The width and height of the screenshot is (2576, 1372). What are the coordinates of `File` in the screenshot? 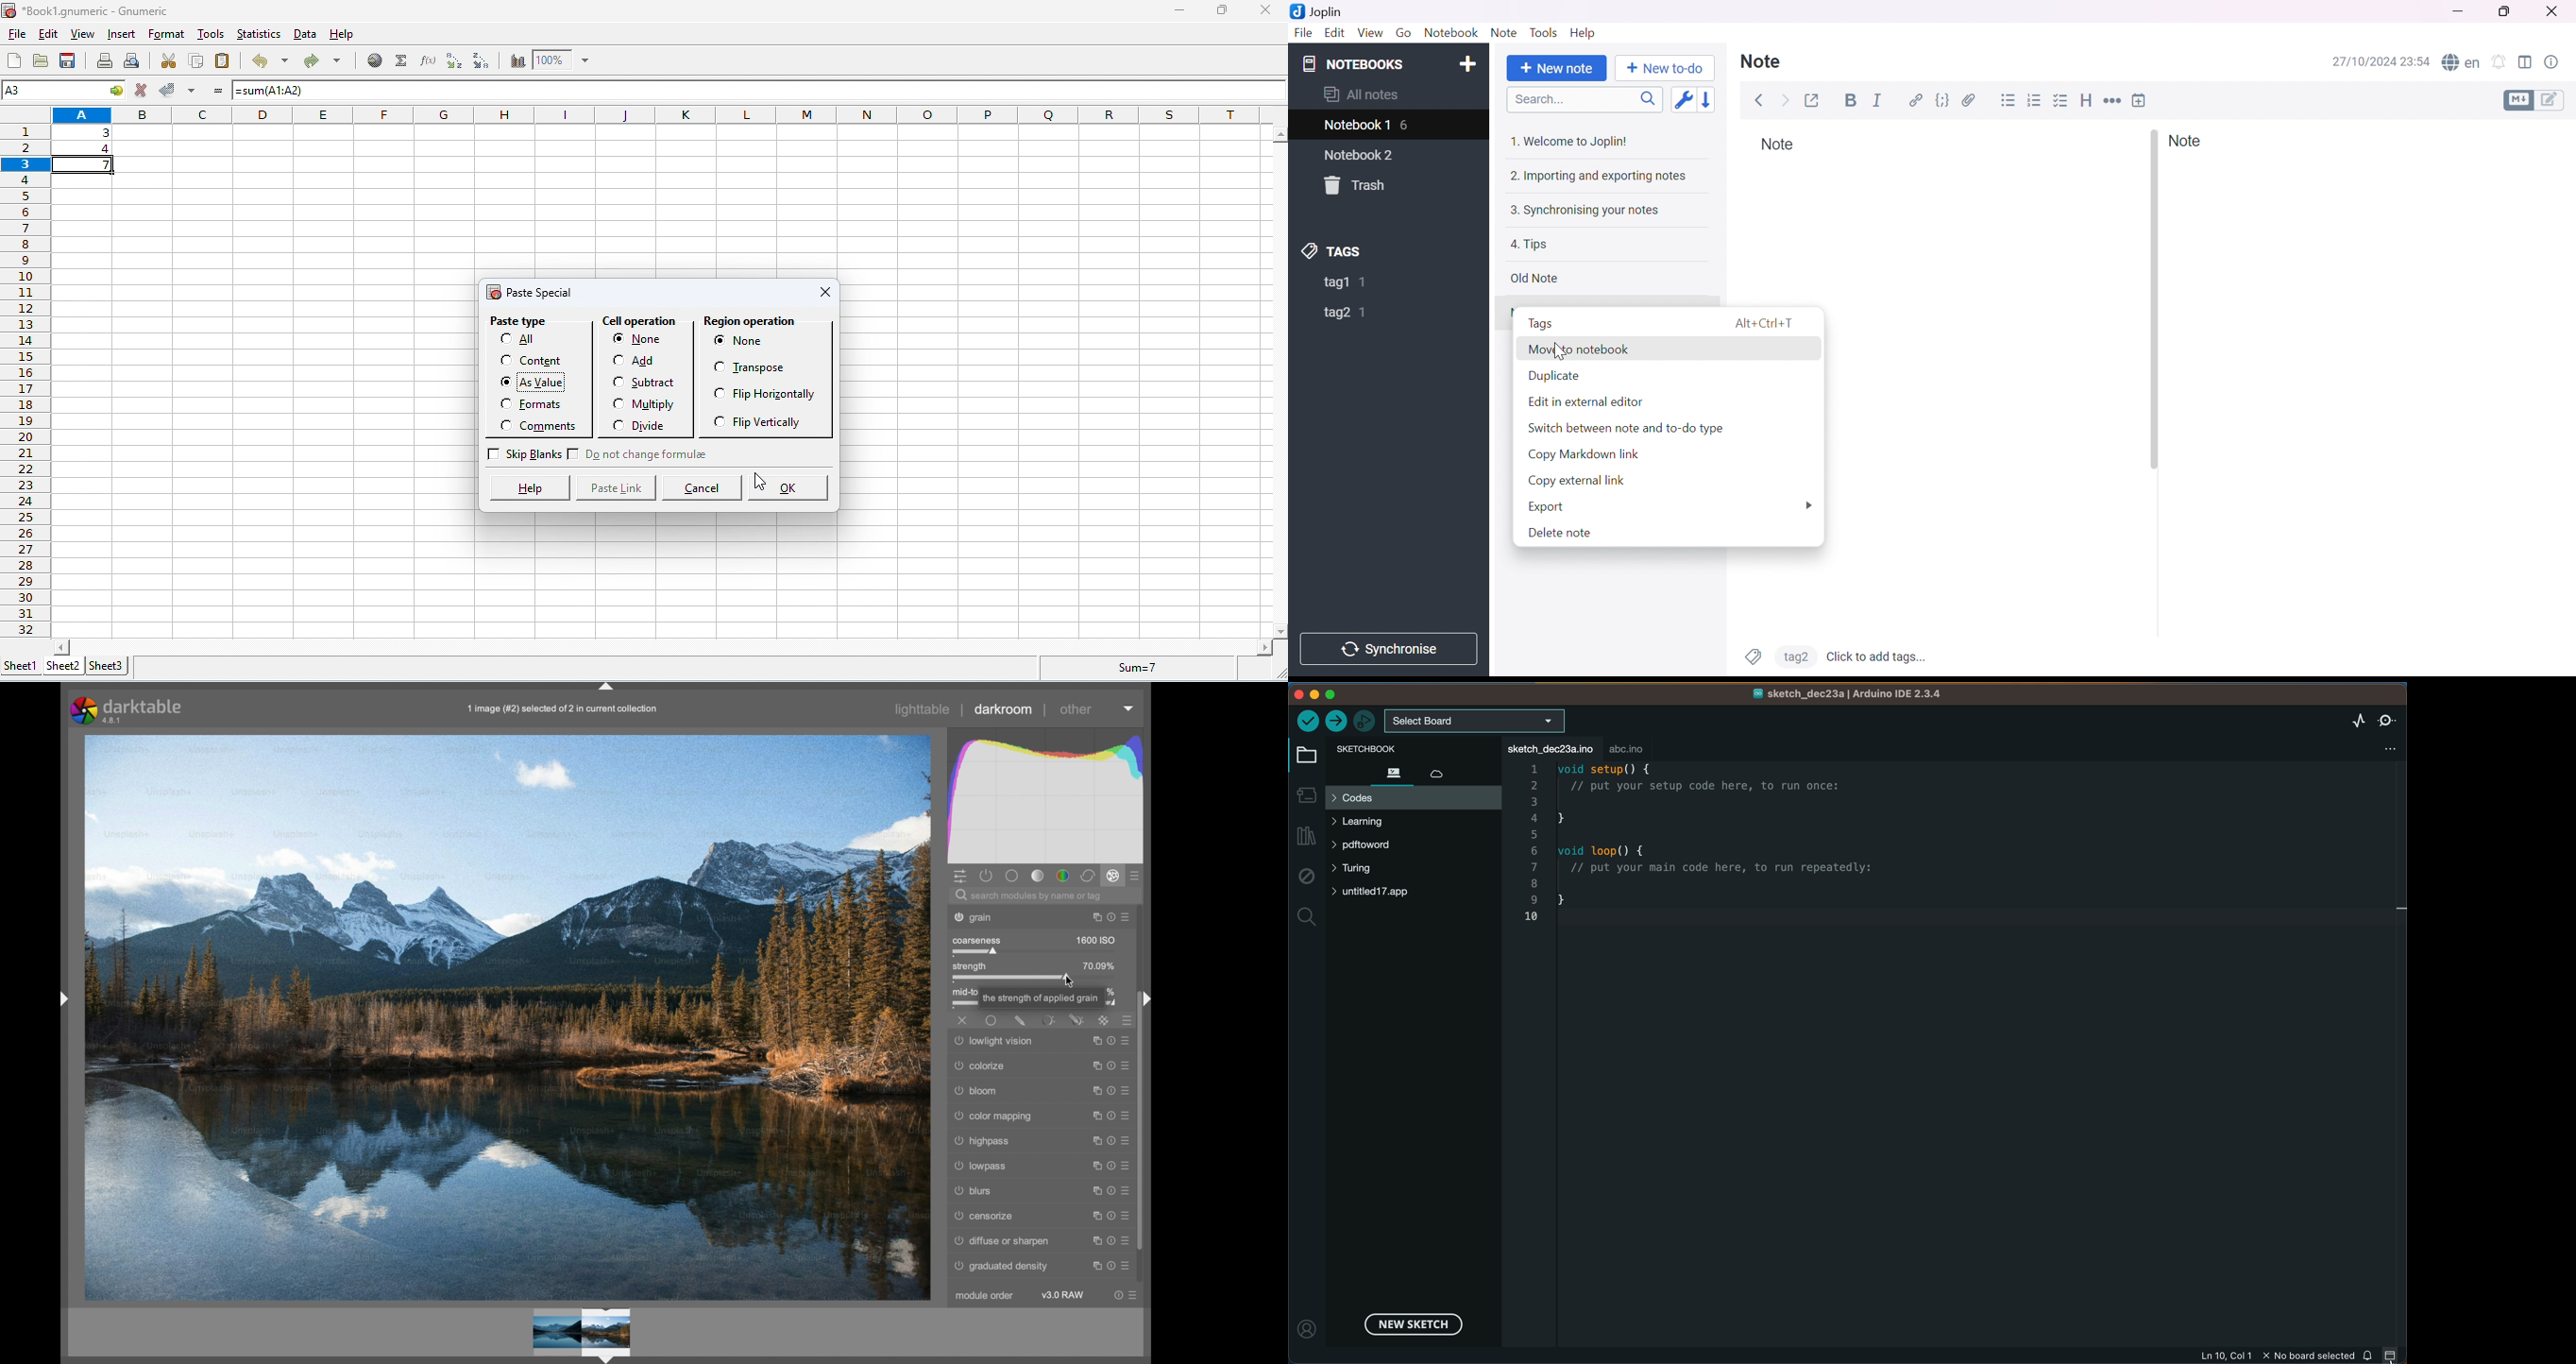 It's located at (1301, 33).